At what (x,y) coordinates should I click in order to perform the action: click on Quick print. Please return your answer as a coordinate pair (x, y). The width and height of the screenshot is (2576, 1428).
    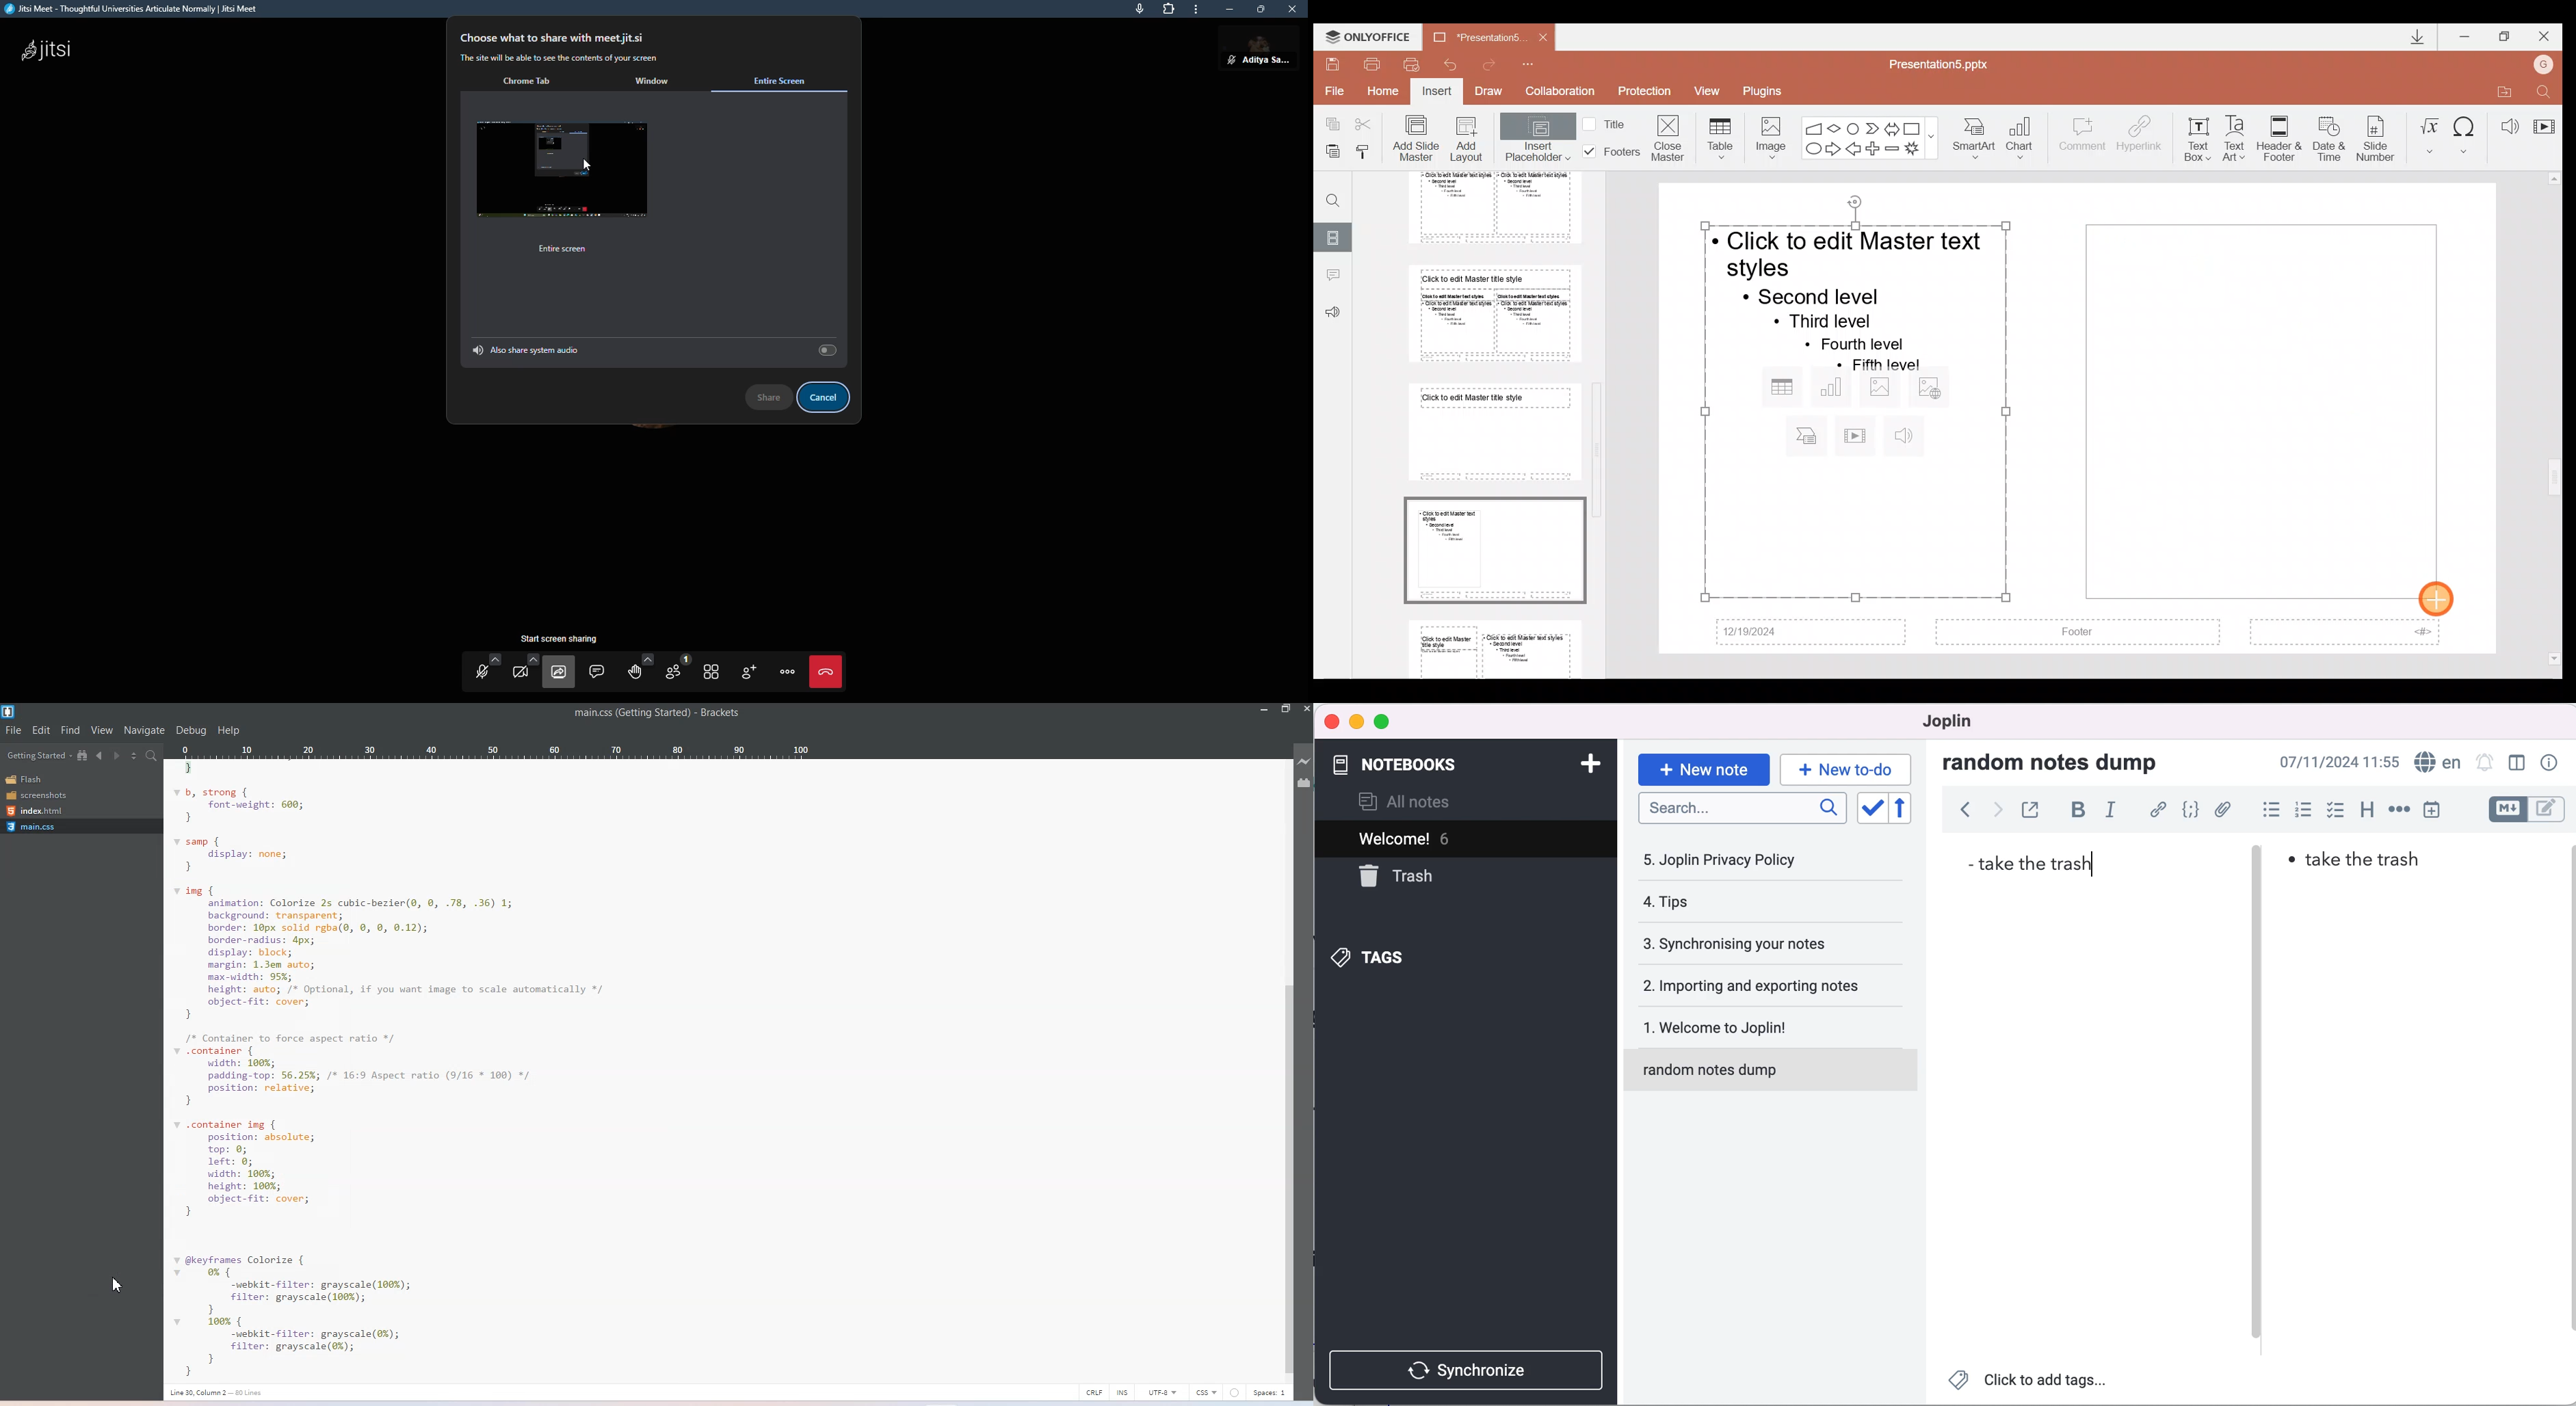
    Looking at the image, I should click on (1411, 65).